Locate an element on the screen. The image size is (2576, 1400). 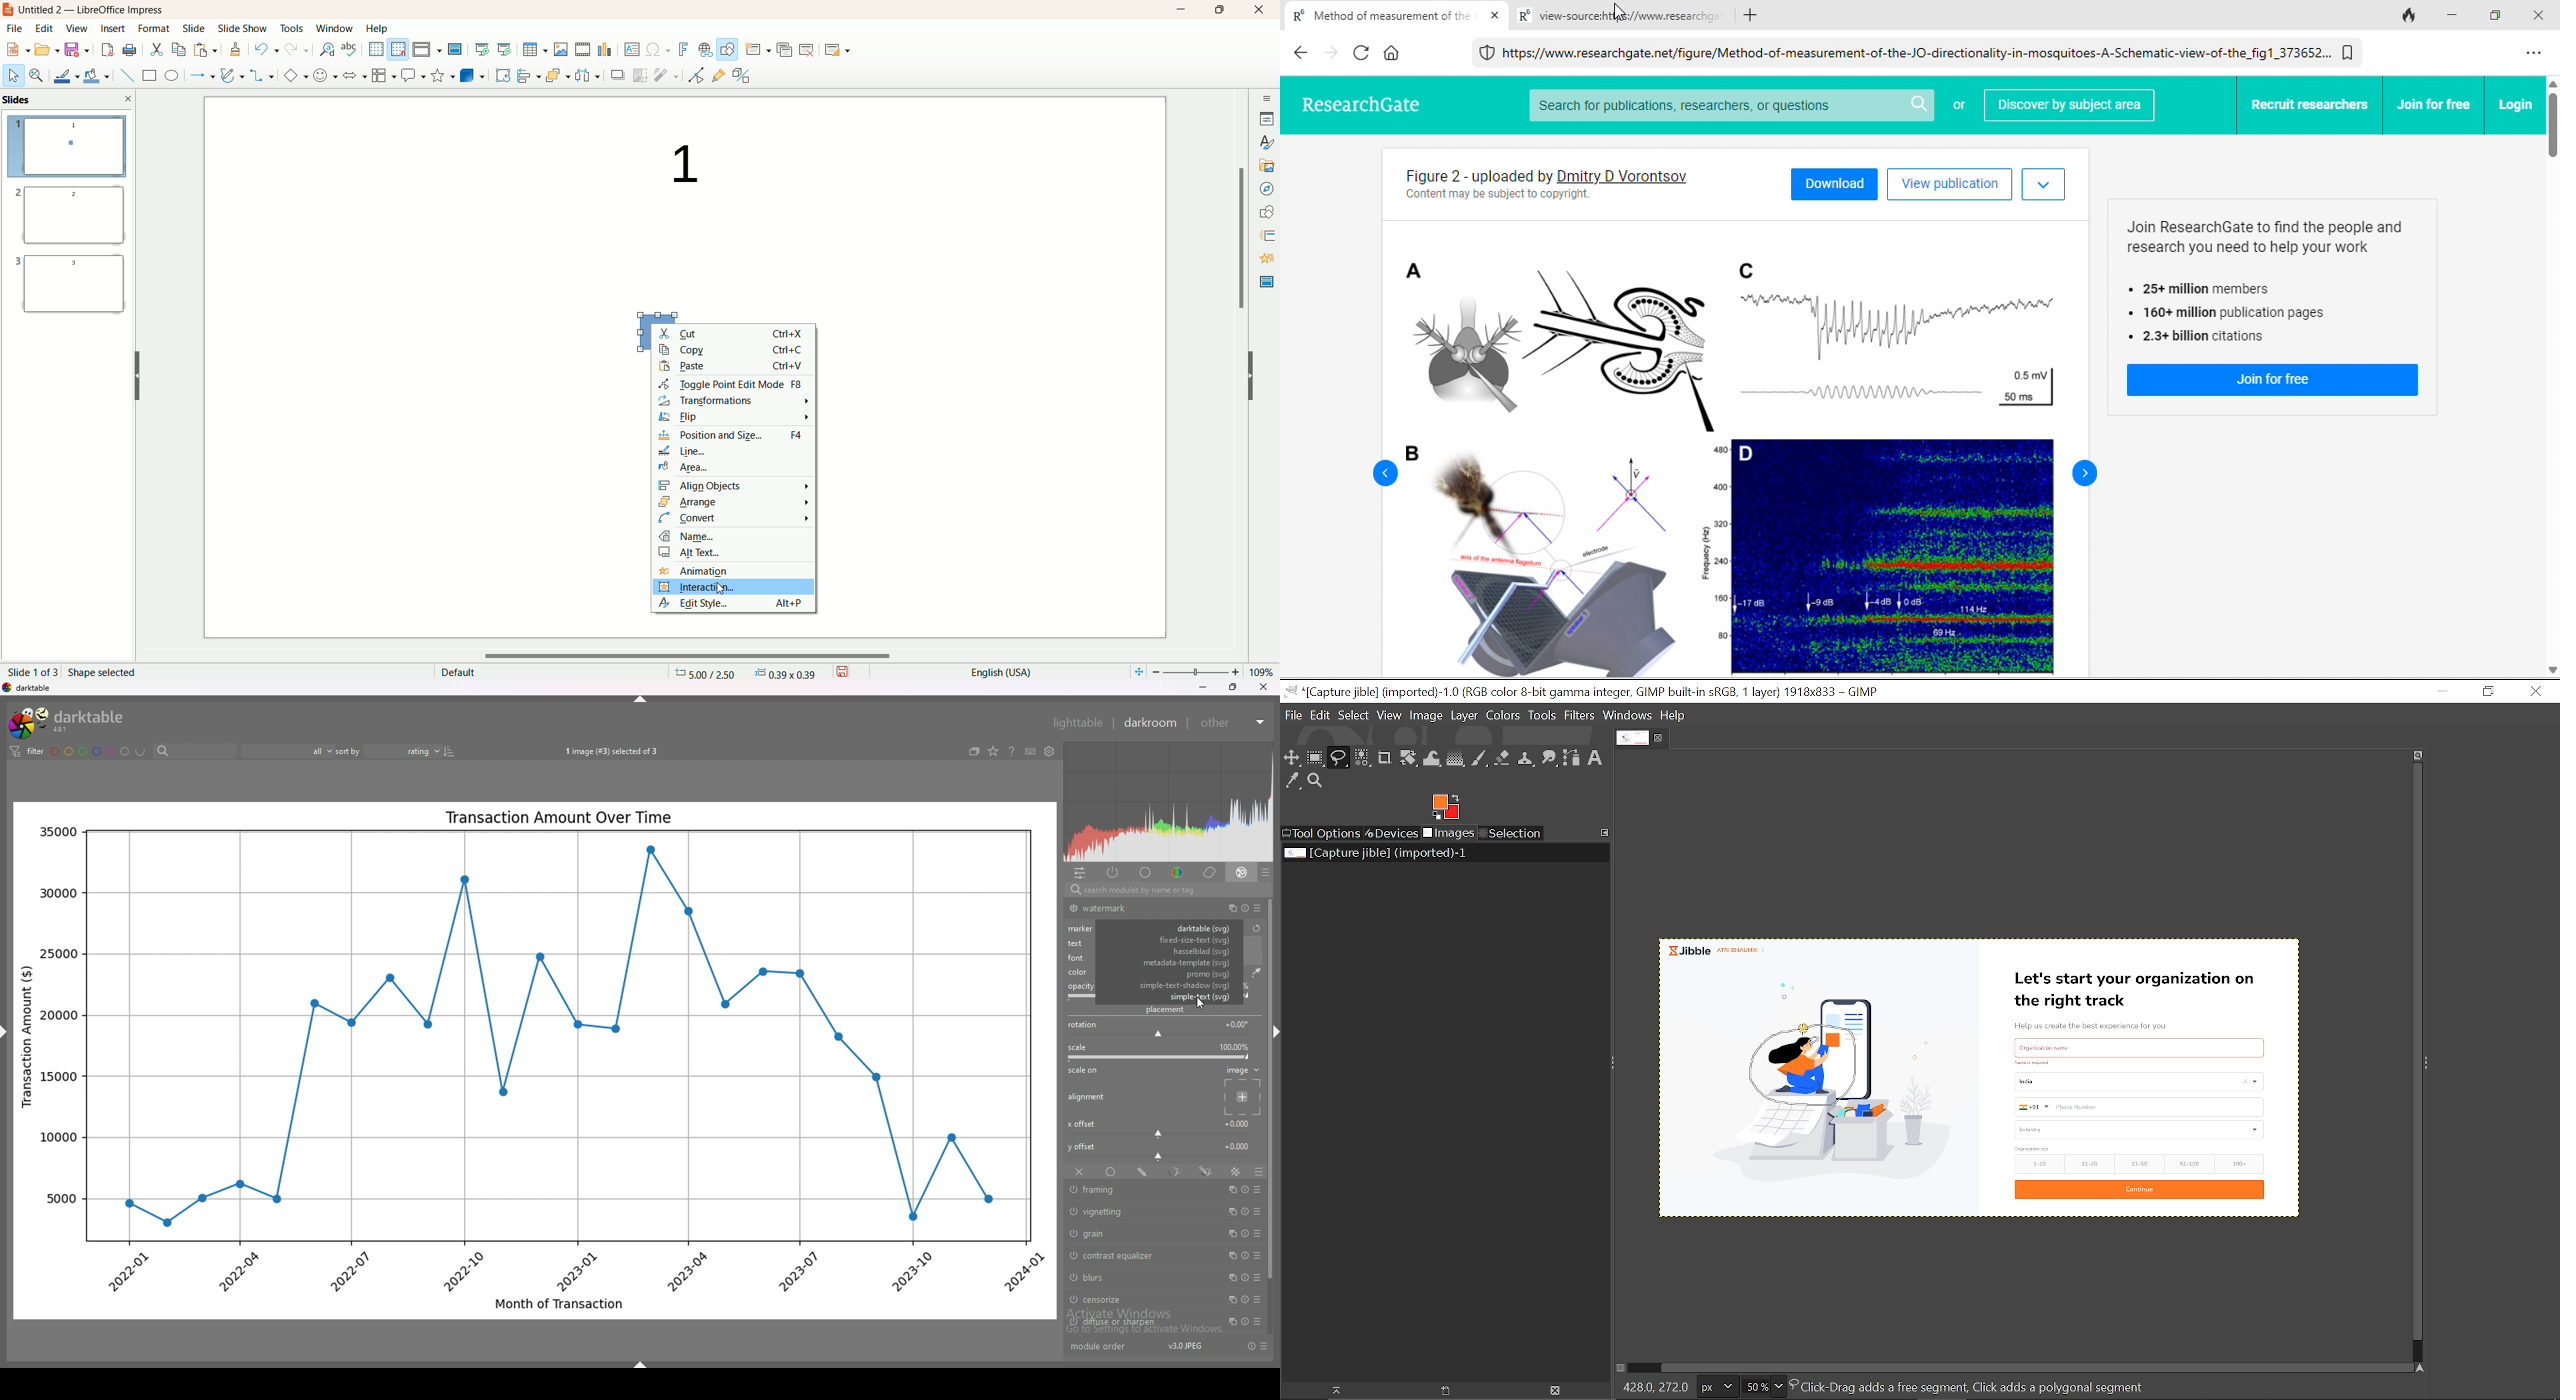
multiple instances action is located at coordinates (1231, 1256).